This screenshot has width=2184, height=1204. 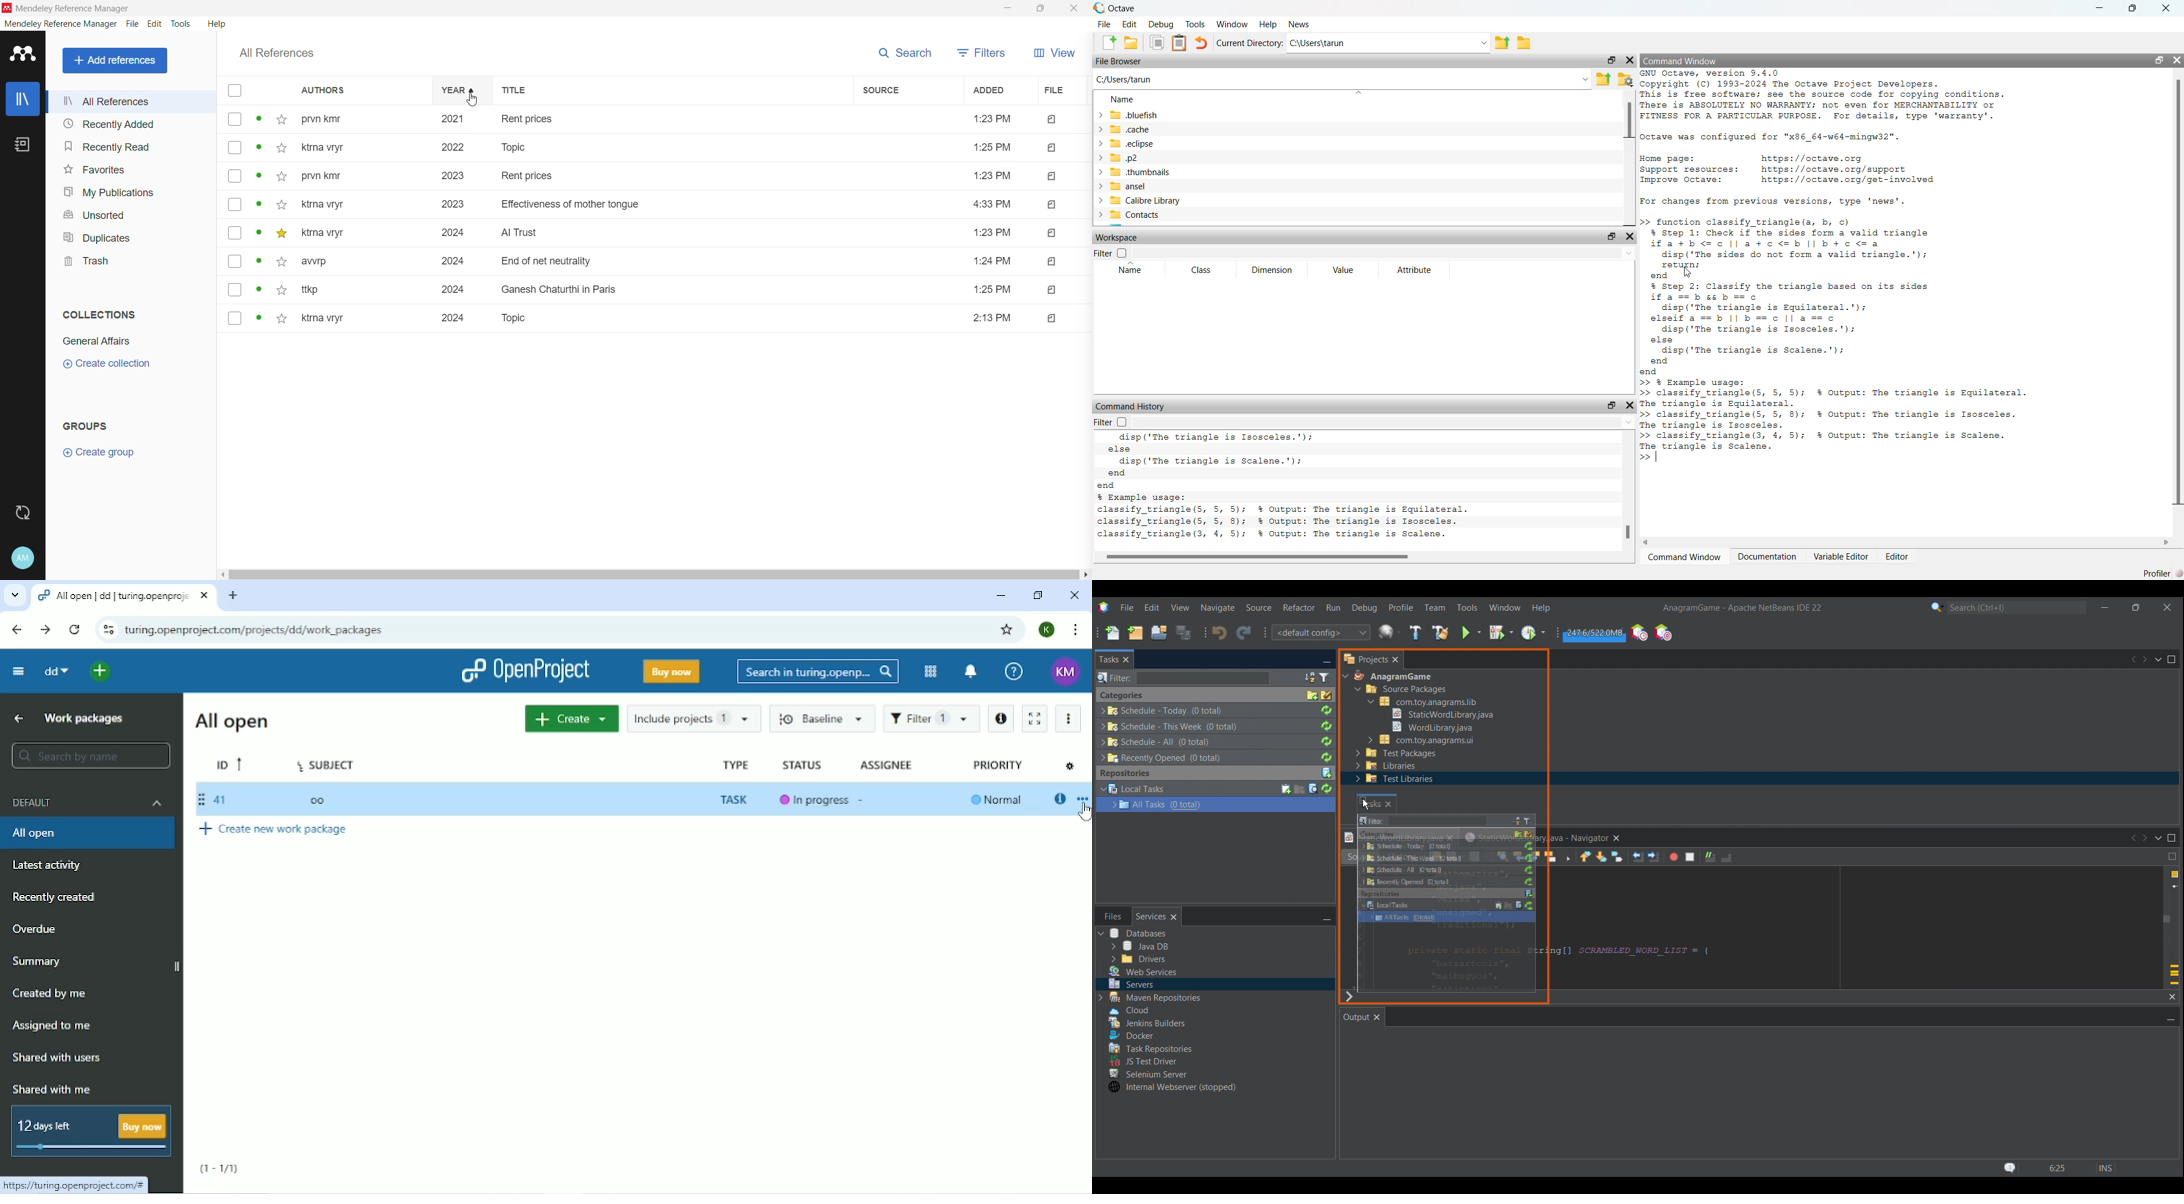 I want to click on file type, so click(x=1053, y=176).